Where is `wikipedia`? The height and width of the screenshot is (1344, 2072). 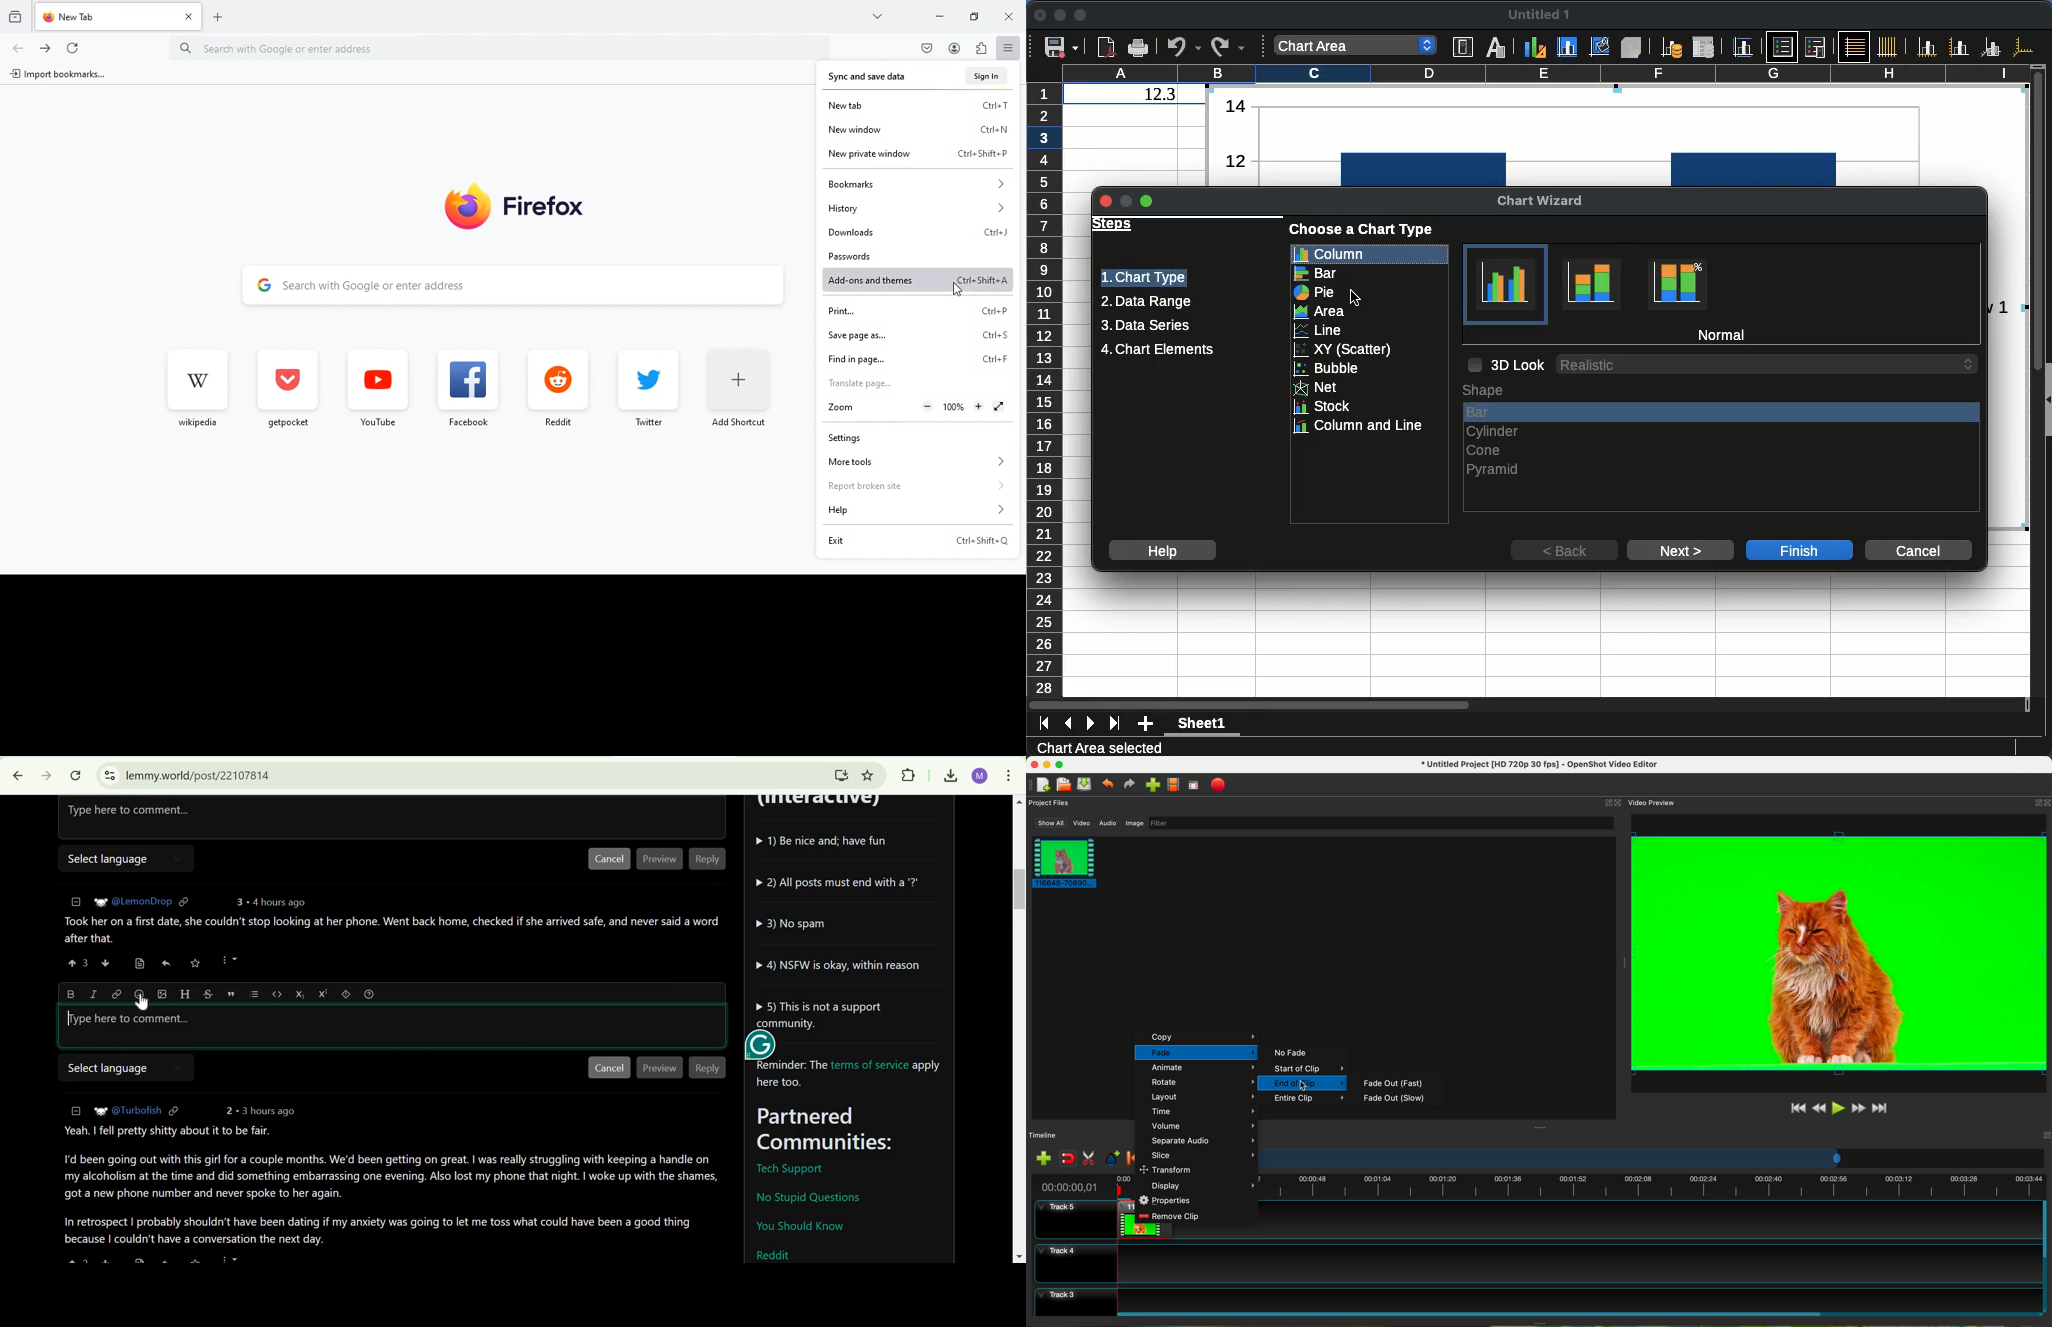
wikipedia is located at coordinates (199, 395).